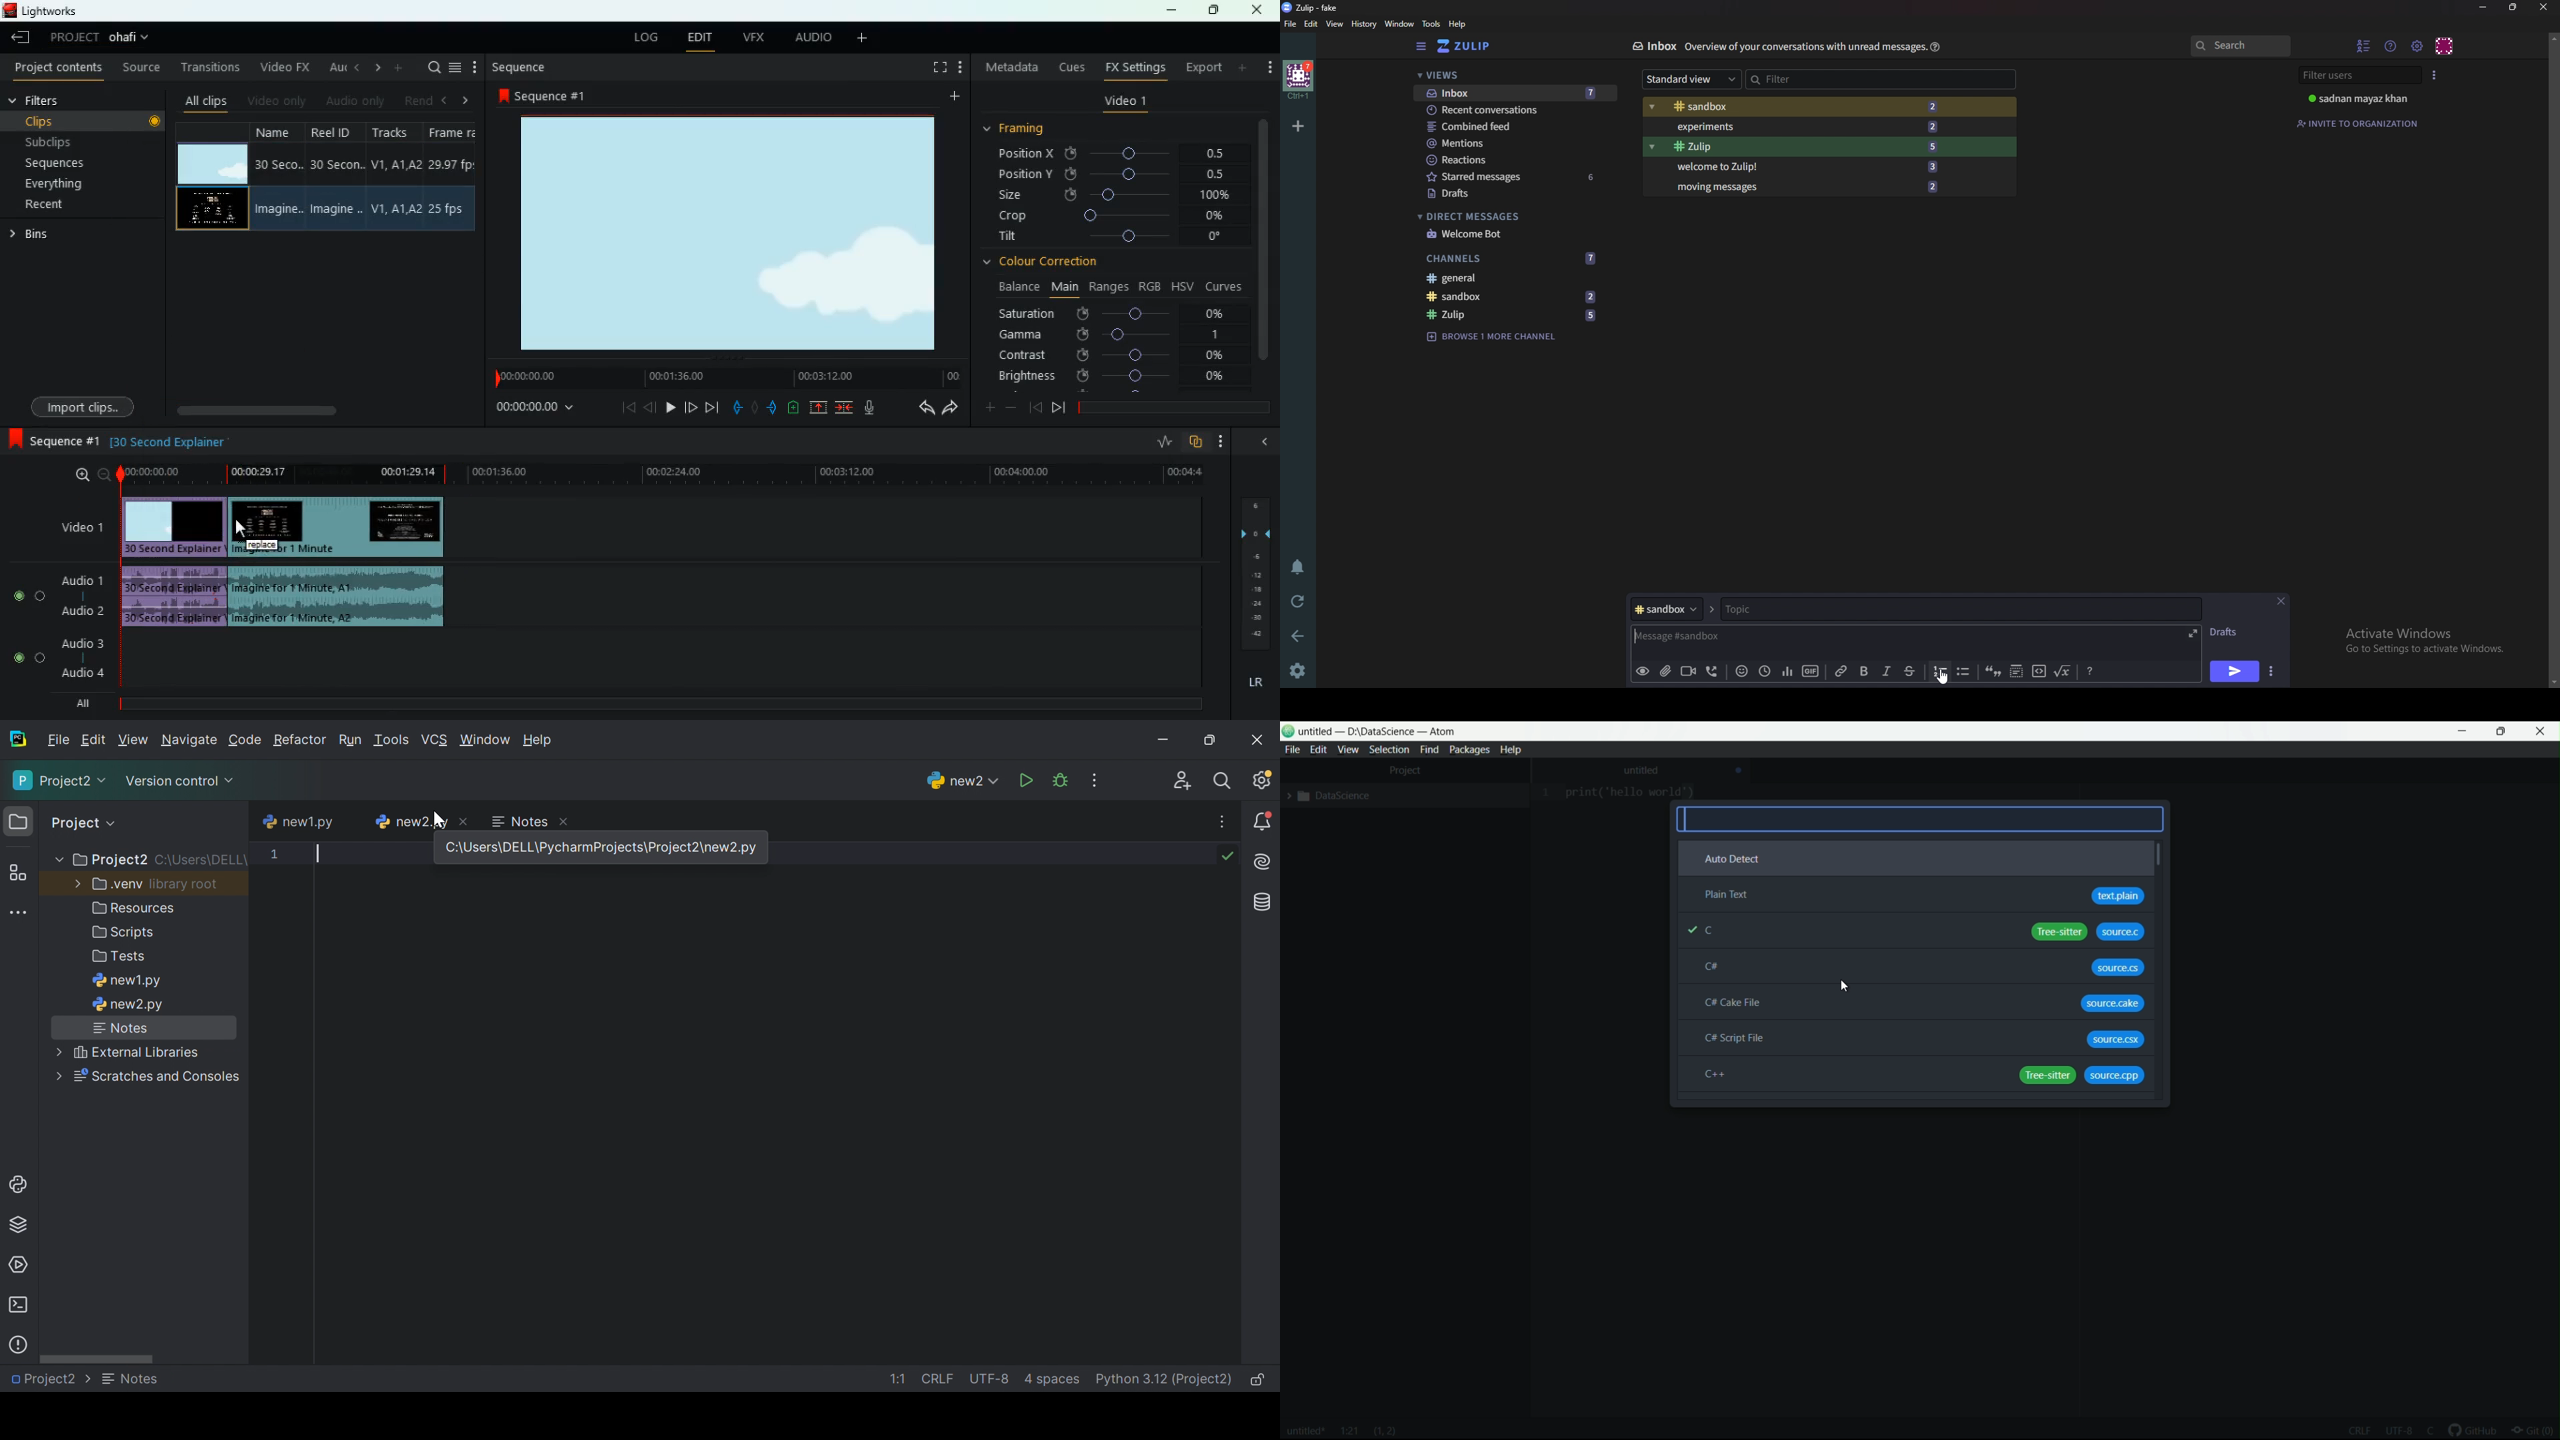 The image size is (2576, 1456). Describe the element at coordinates (2484, 7) in the screenshot. I see `Minimize` at that location.